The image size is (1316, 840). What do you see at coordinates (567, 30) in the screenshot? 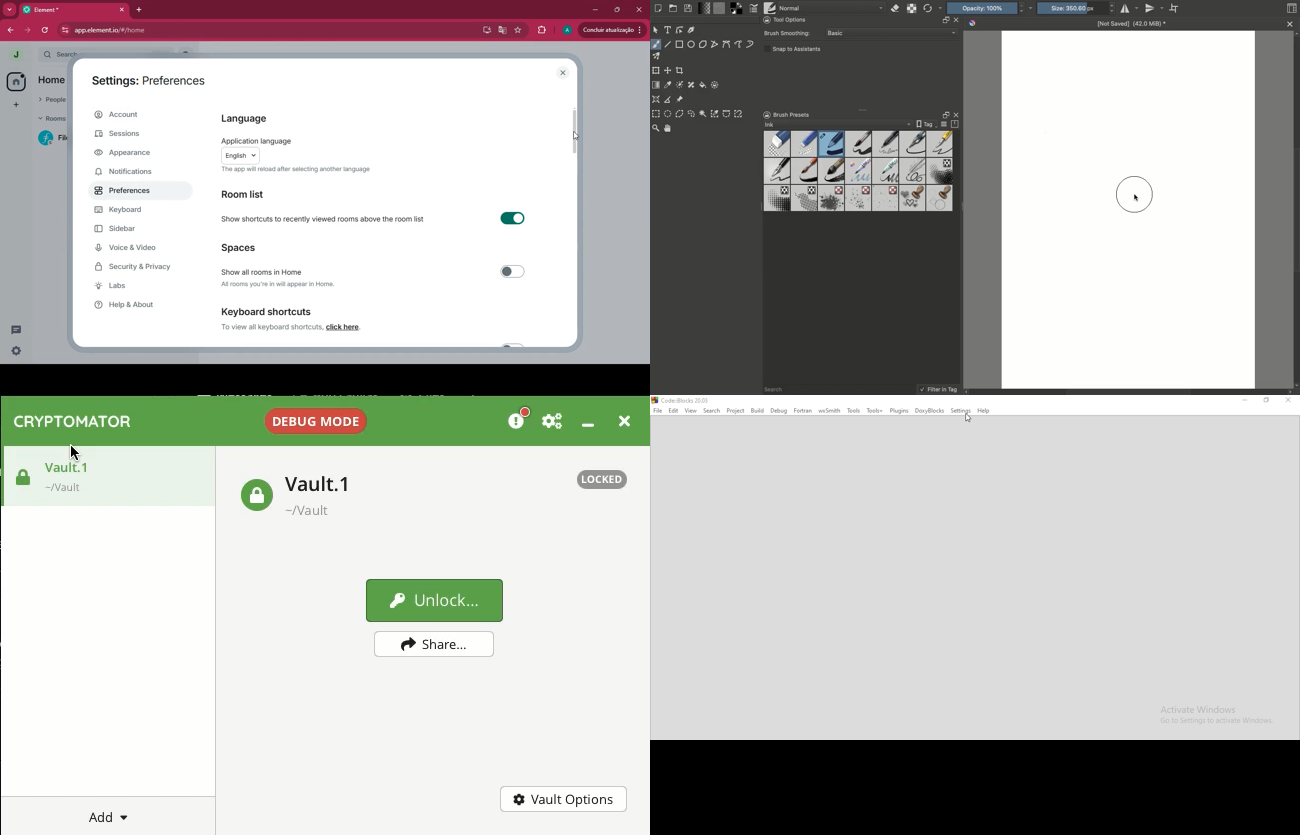
I see `profile` at bounding box center [567, 30].